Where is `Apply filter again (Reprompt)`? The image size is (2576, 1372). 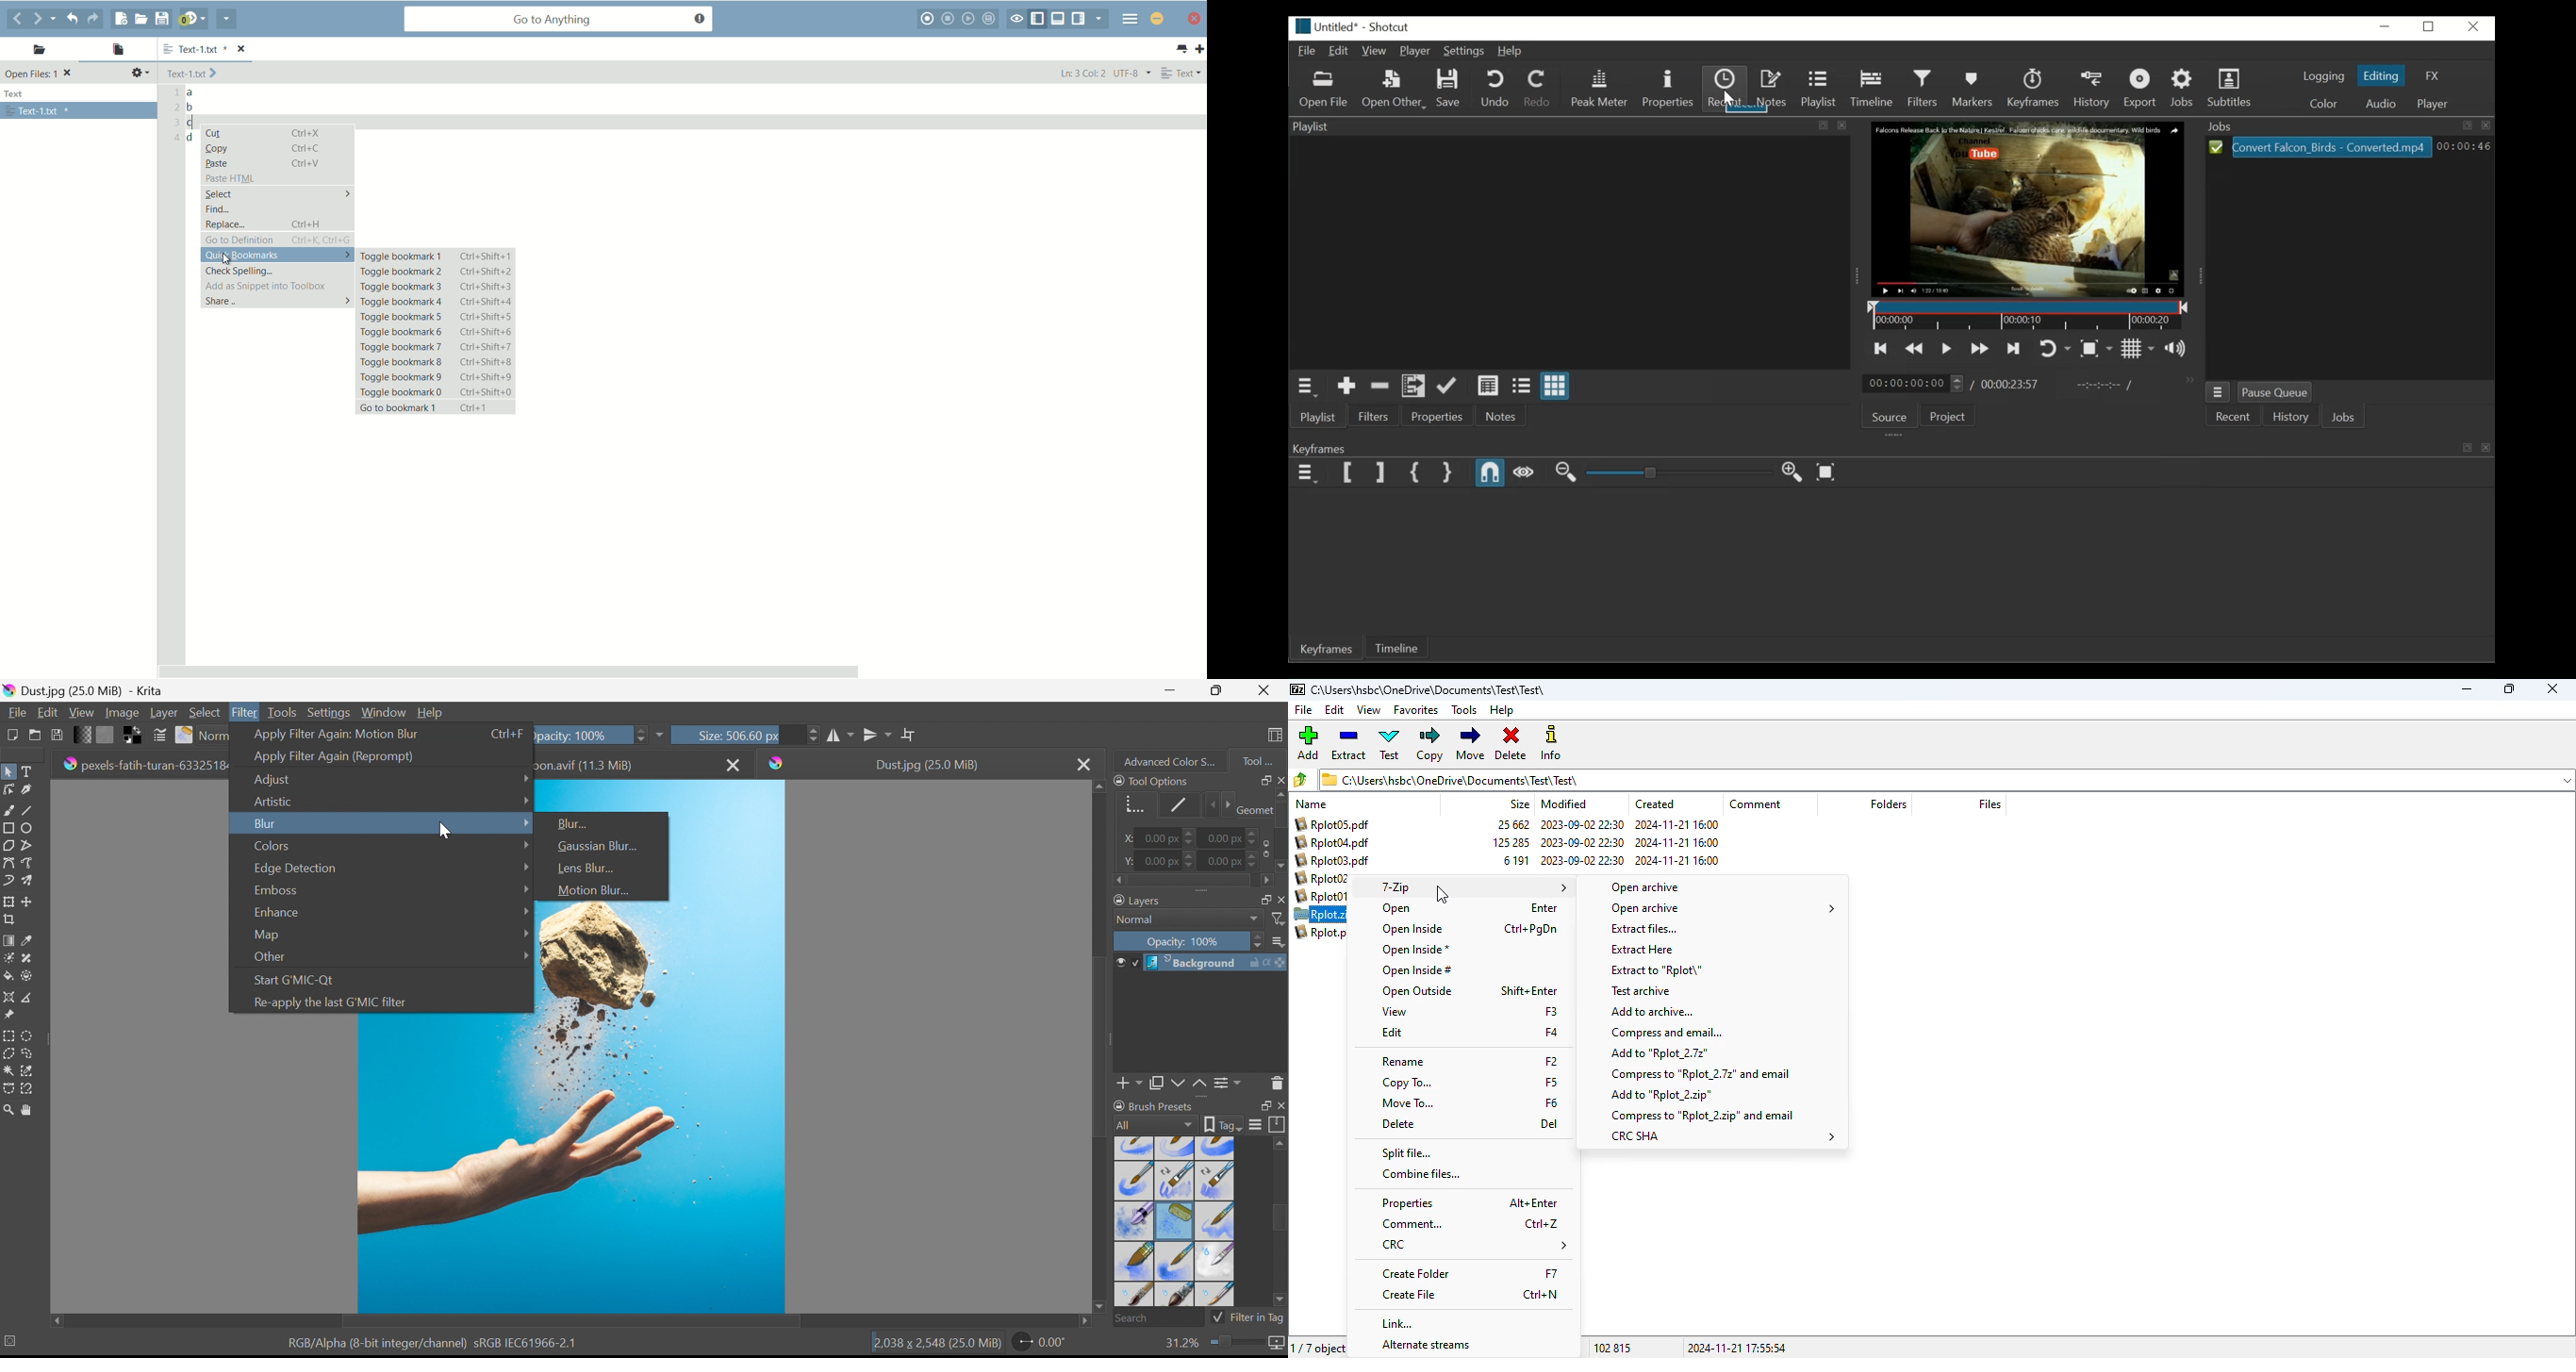
Apply filter again (Reprompt) is located at coordinates (334, 757).